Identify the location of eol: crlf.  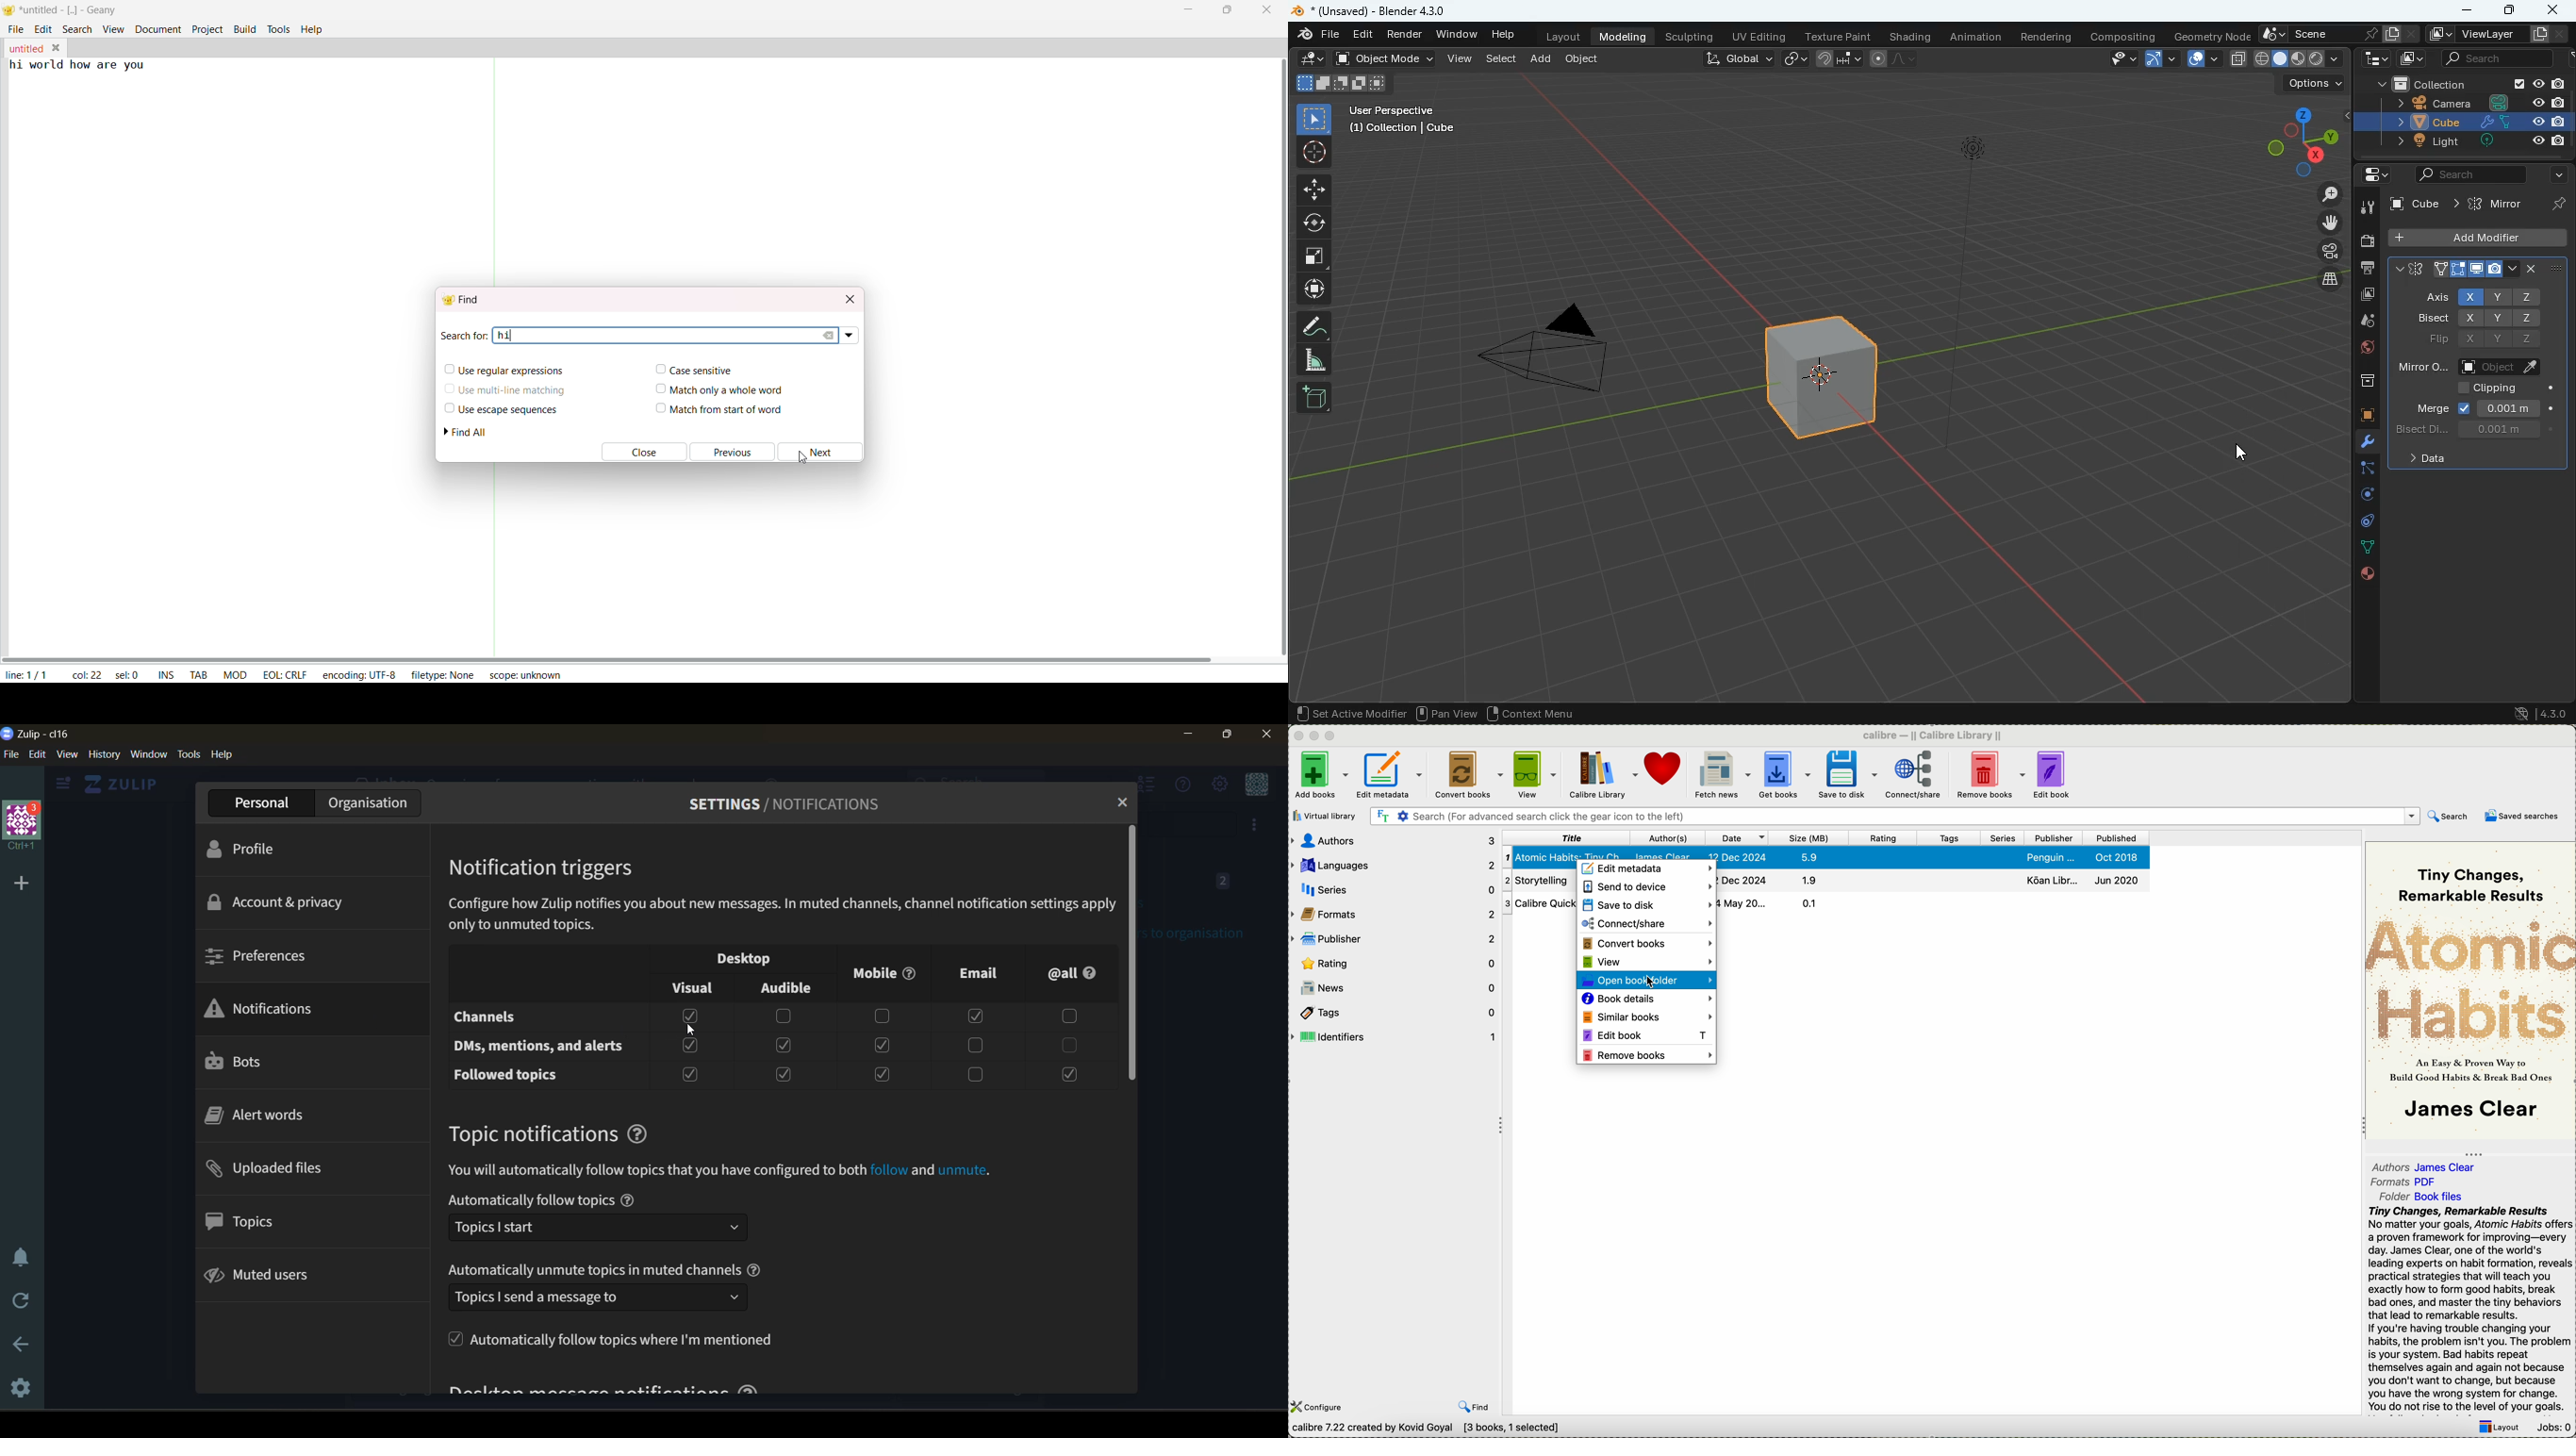
(284, 673).